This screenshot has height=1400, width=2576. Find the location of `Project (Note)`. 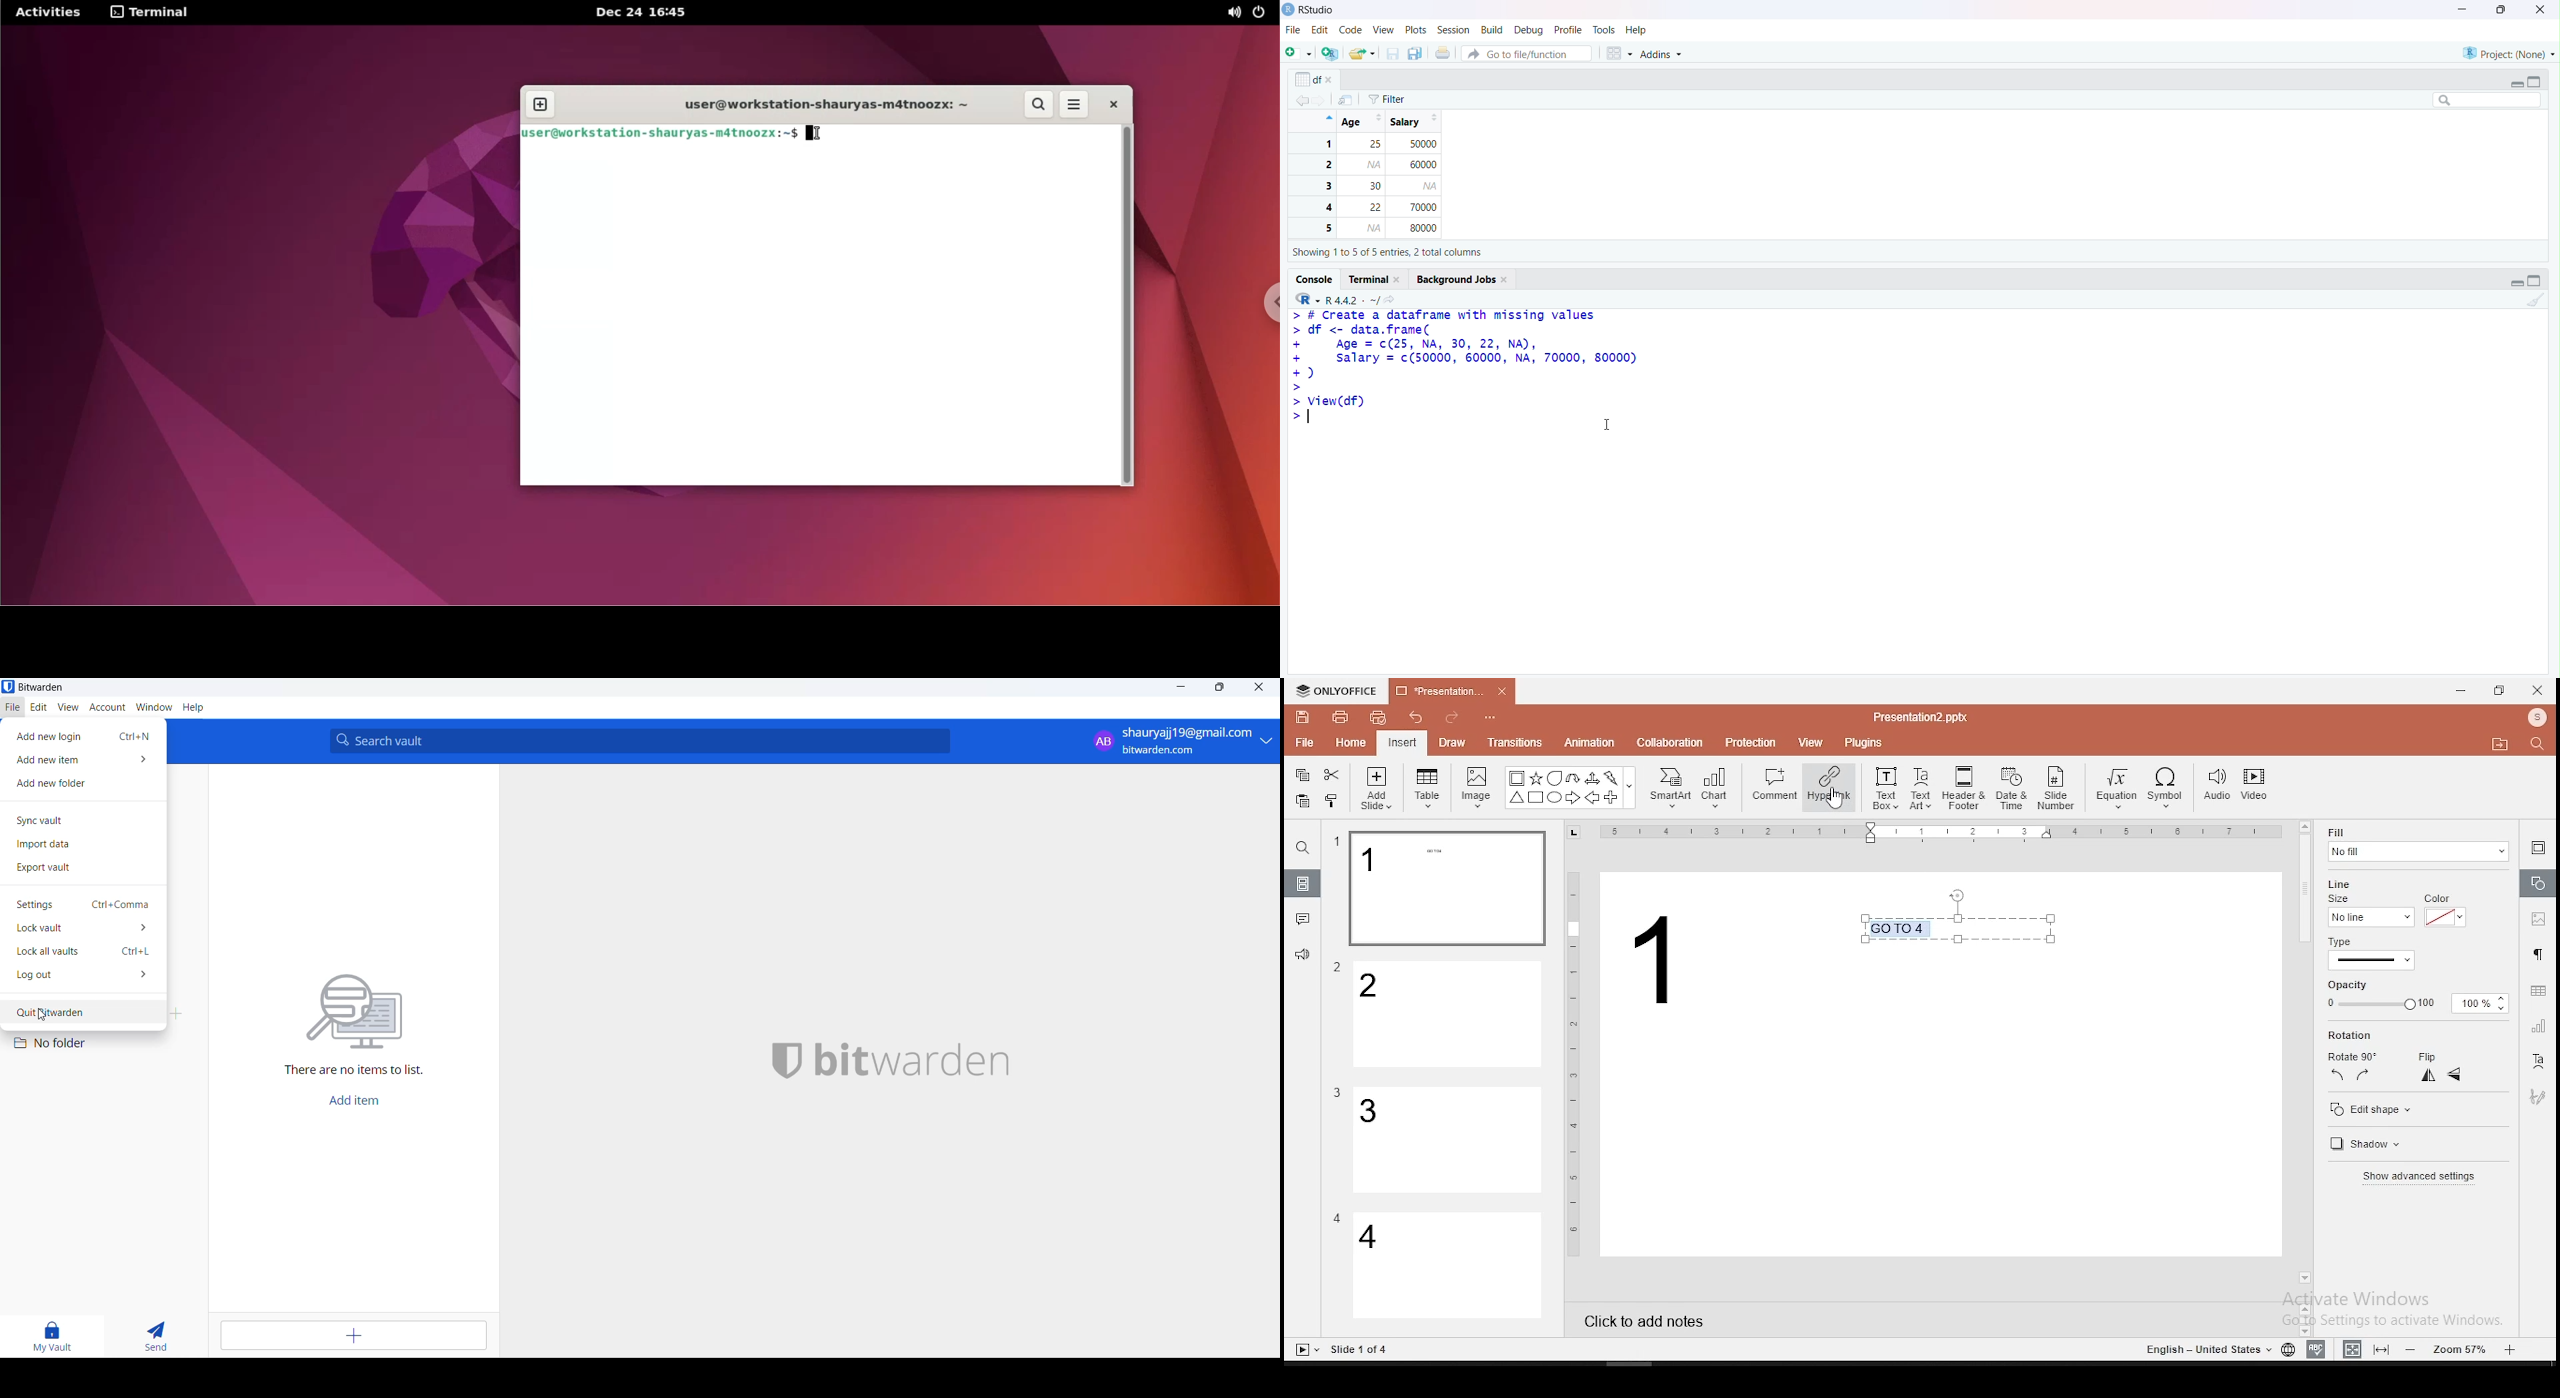

Project (Note) is located at coordinates (2508, 54).